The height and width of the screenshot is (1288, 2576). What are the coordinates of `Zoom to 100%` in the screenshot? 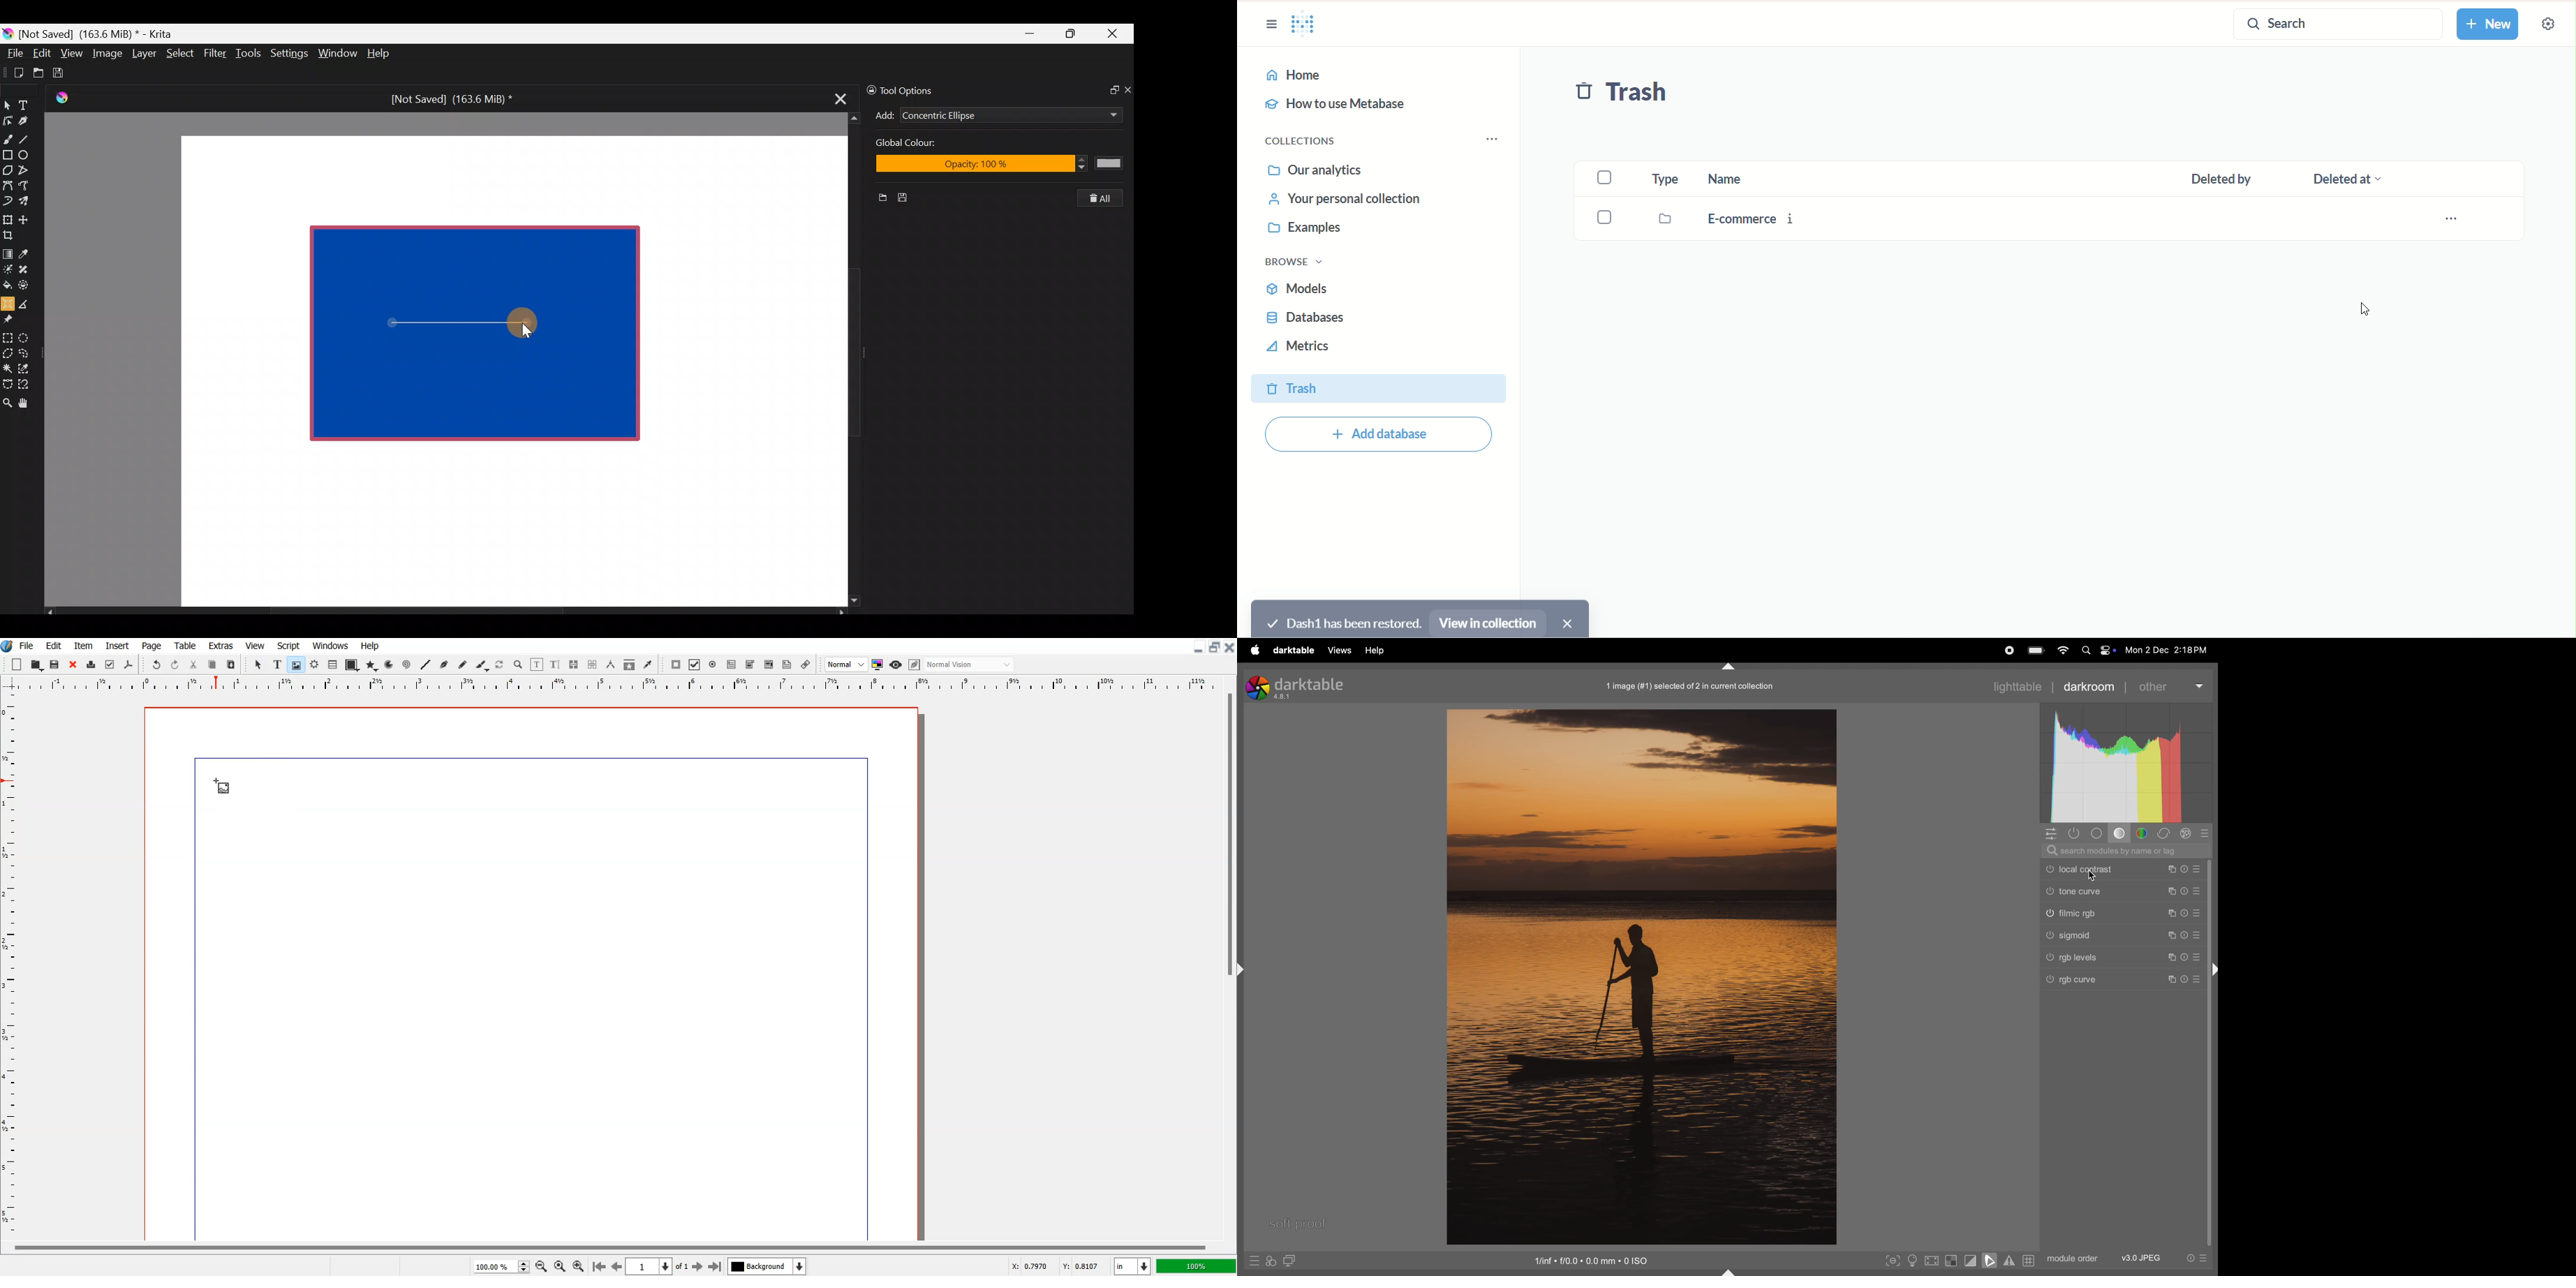 It's located at (559, 1266).